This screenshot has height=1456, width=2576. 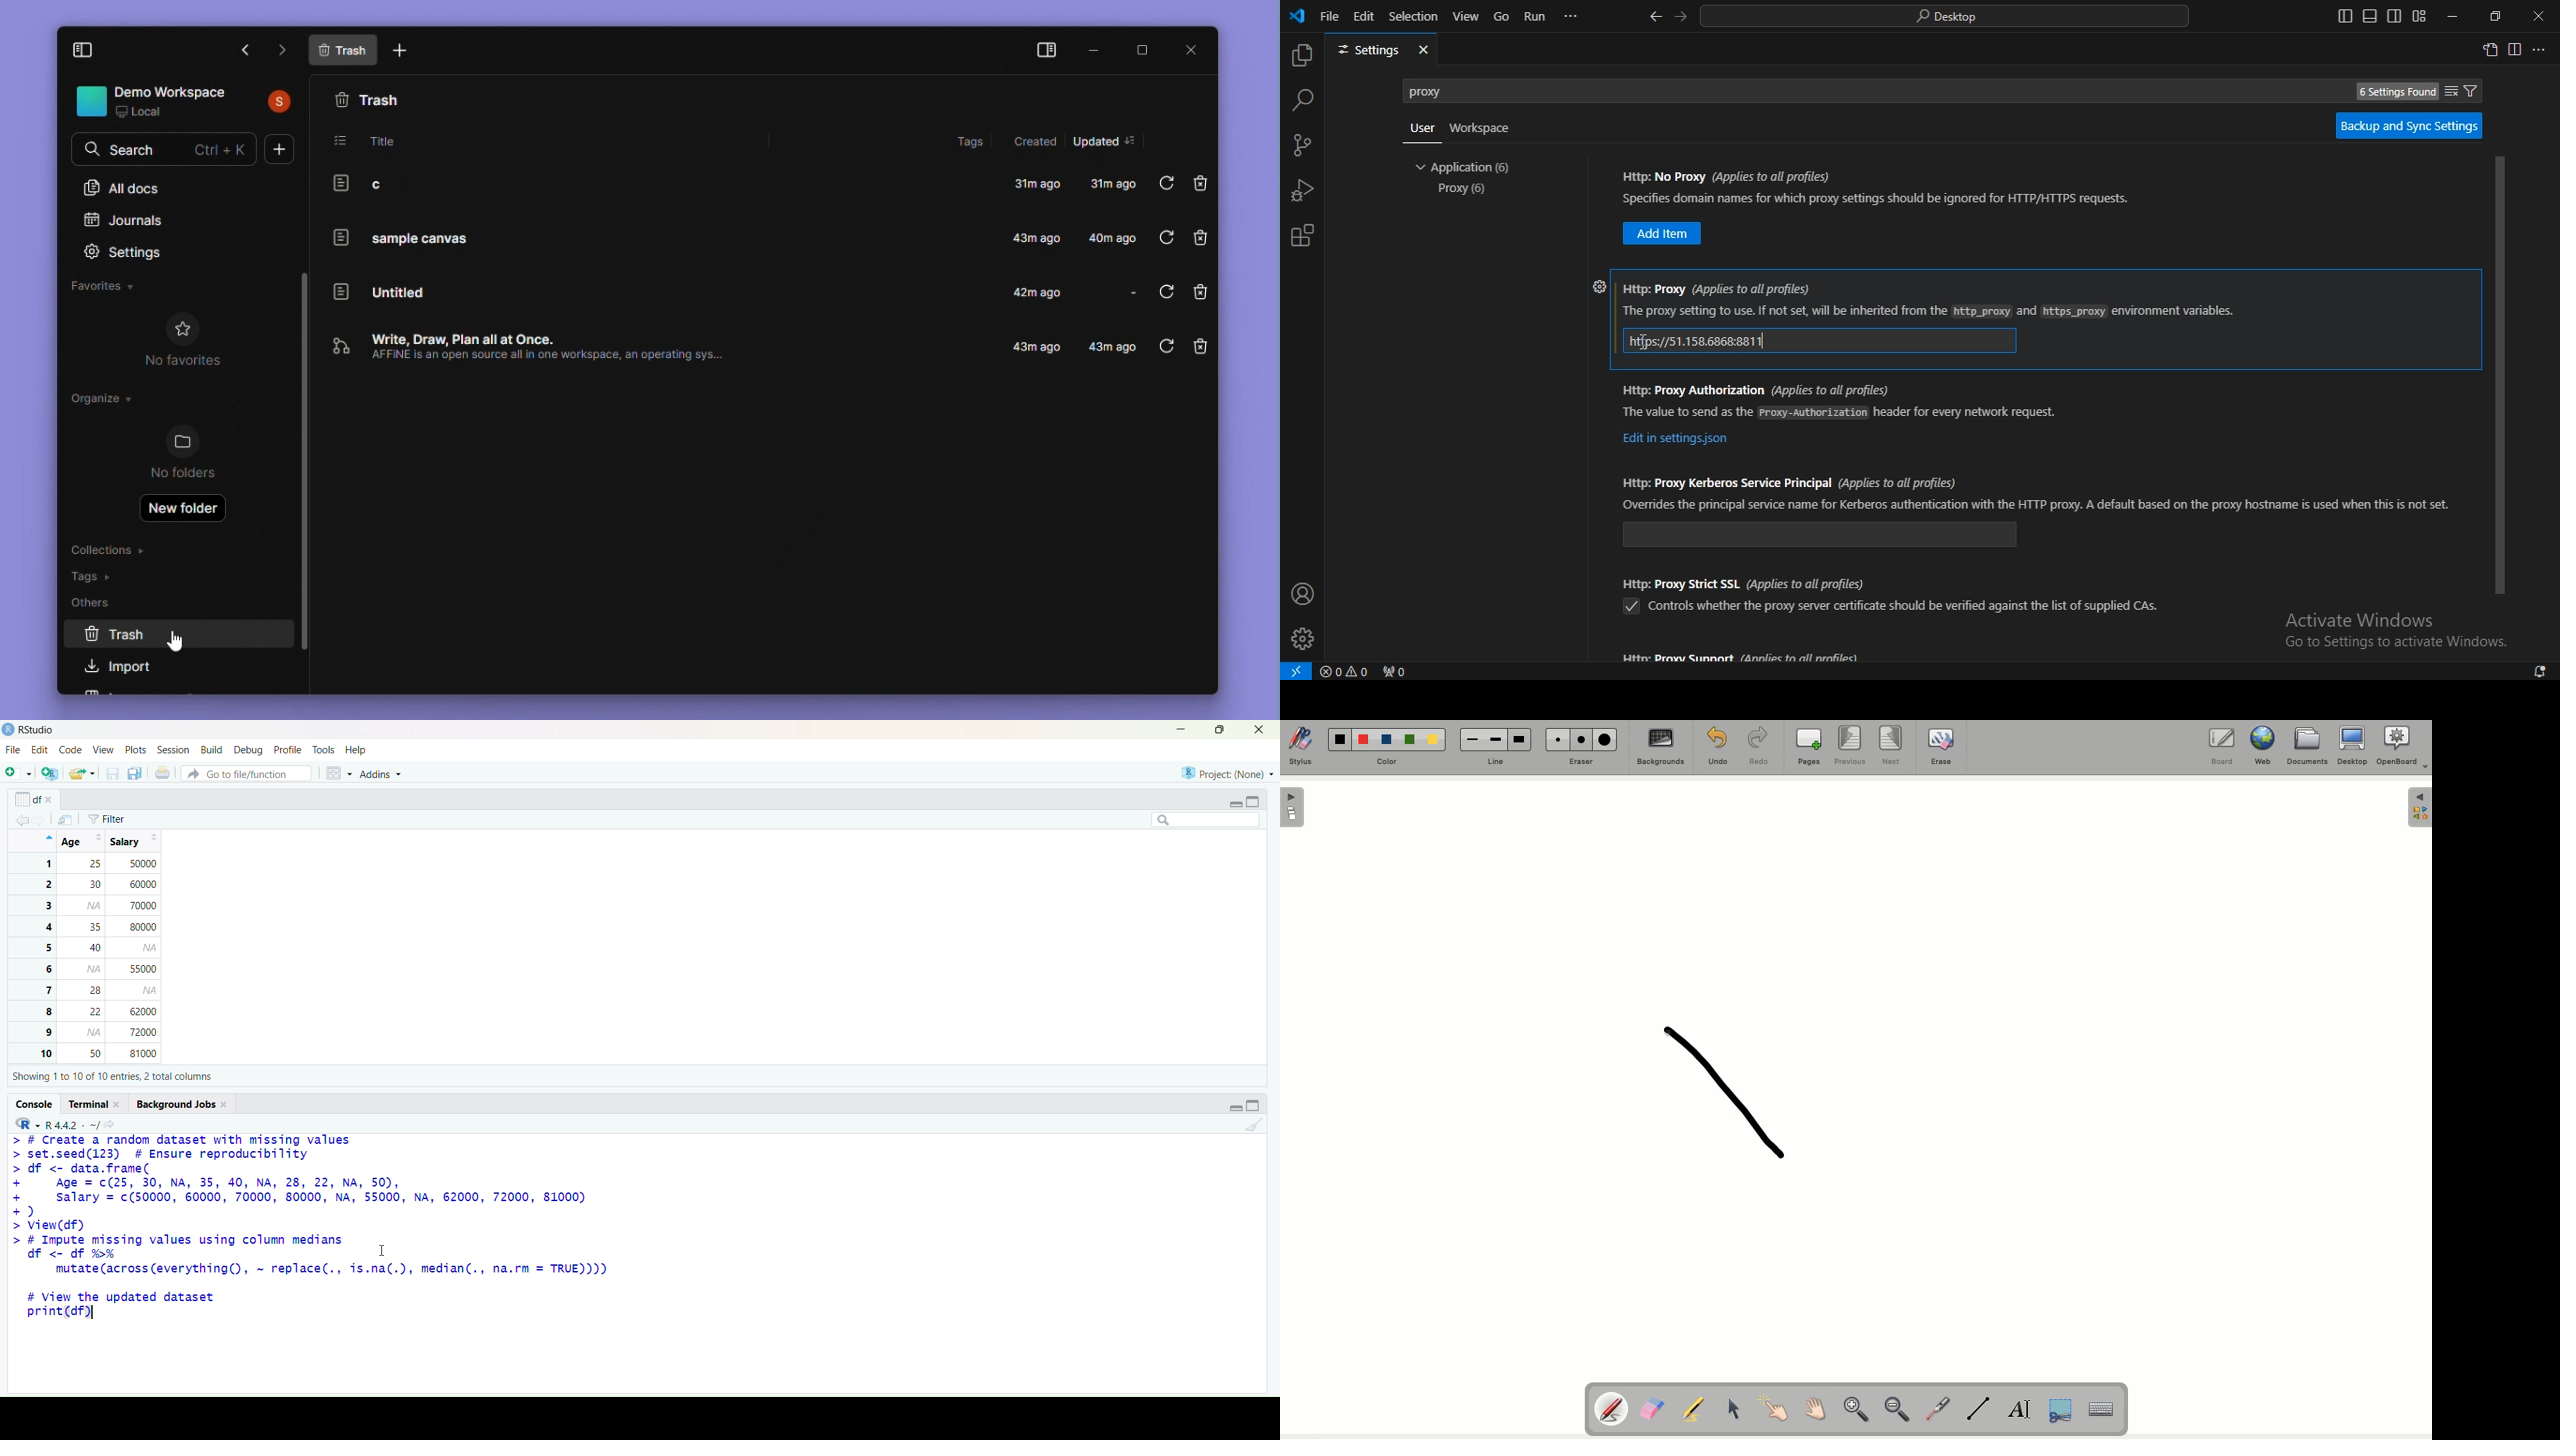 What do you see at coordinates (185, 1103) in the screenshot?
I see `background jobs` at bounding box center [185, 1103].